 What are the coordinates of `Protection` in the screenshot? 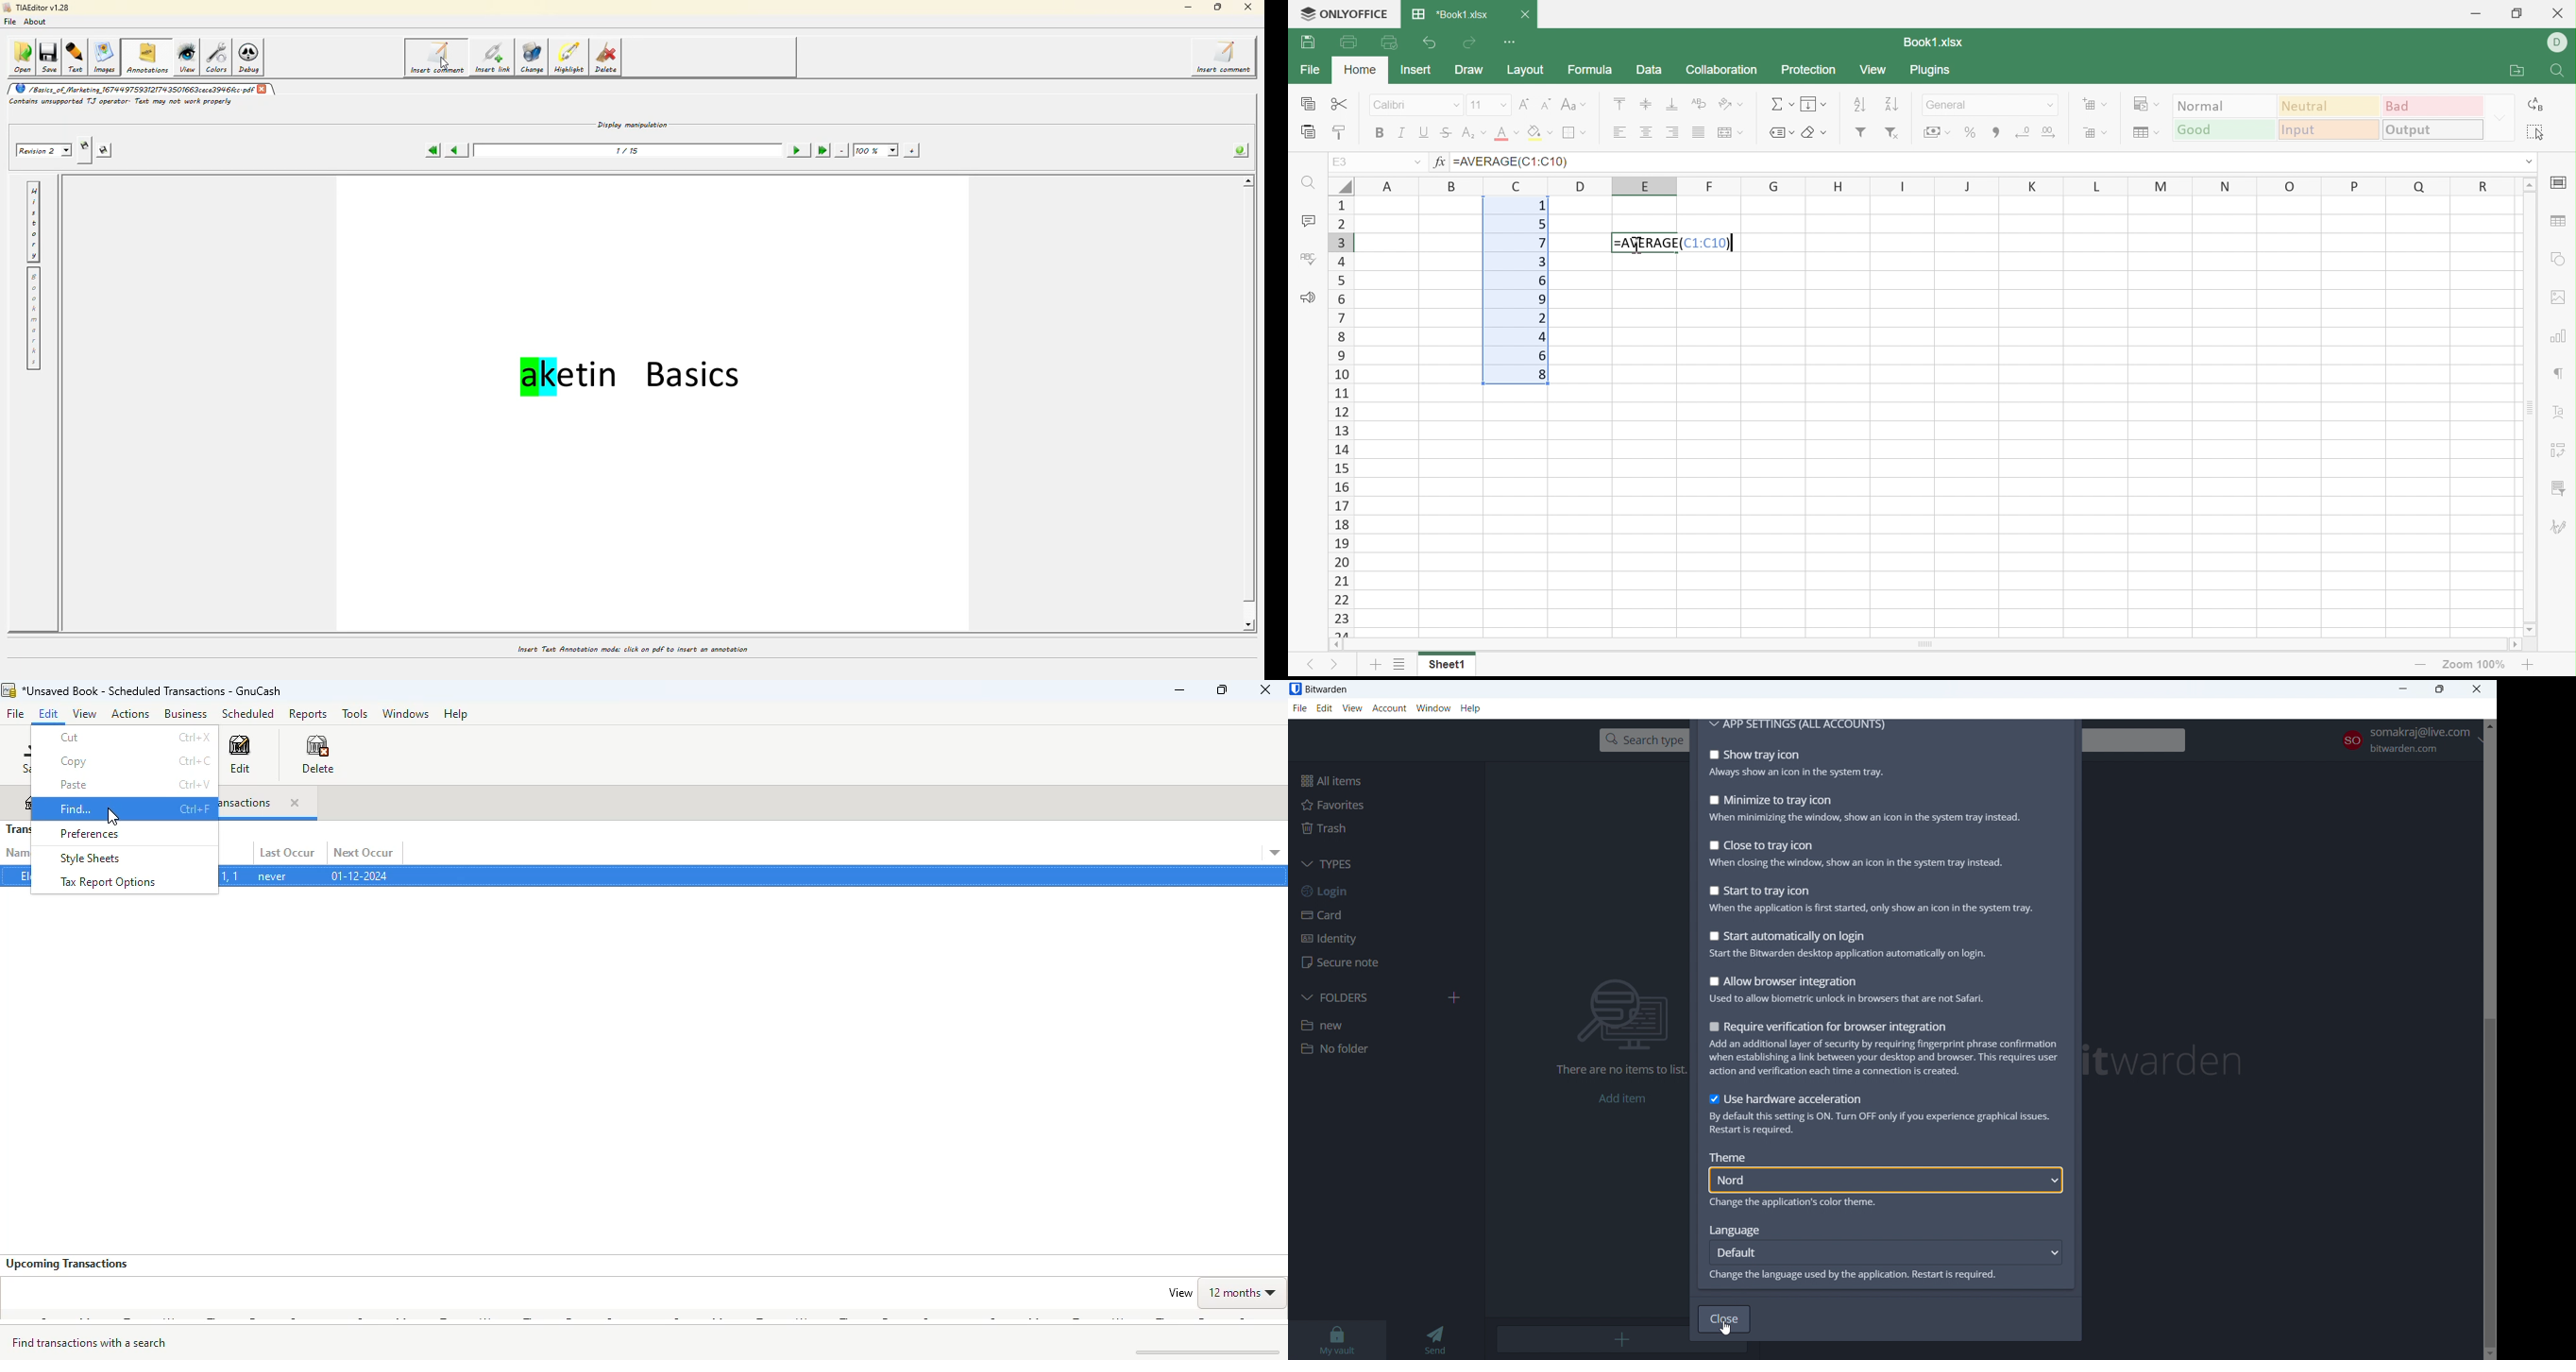 It's located at (1809, 71).